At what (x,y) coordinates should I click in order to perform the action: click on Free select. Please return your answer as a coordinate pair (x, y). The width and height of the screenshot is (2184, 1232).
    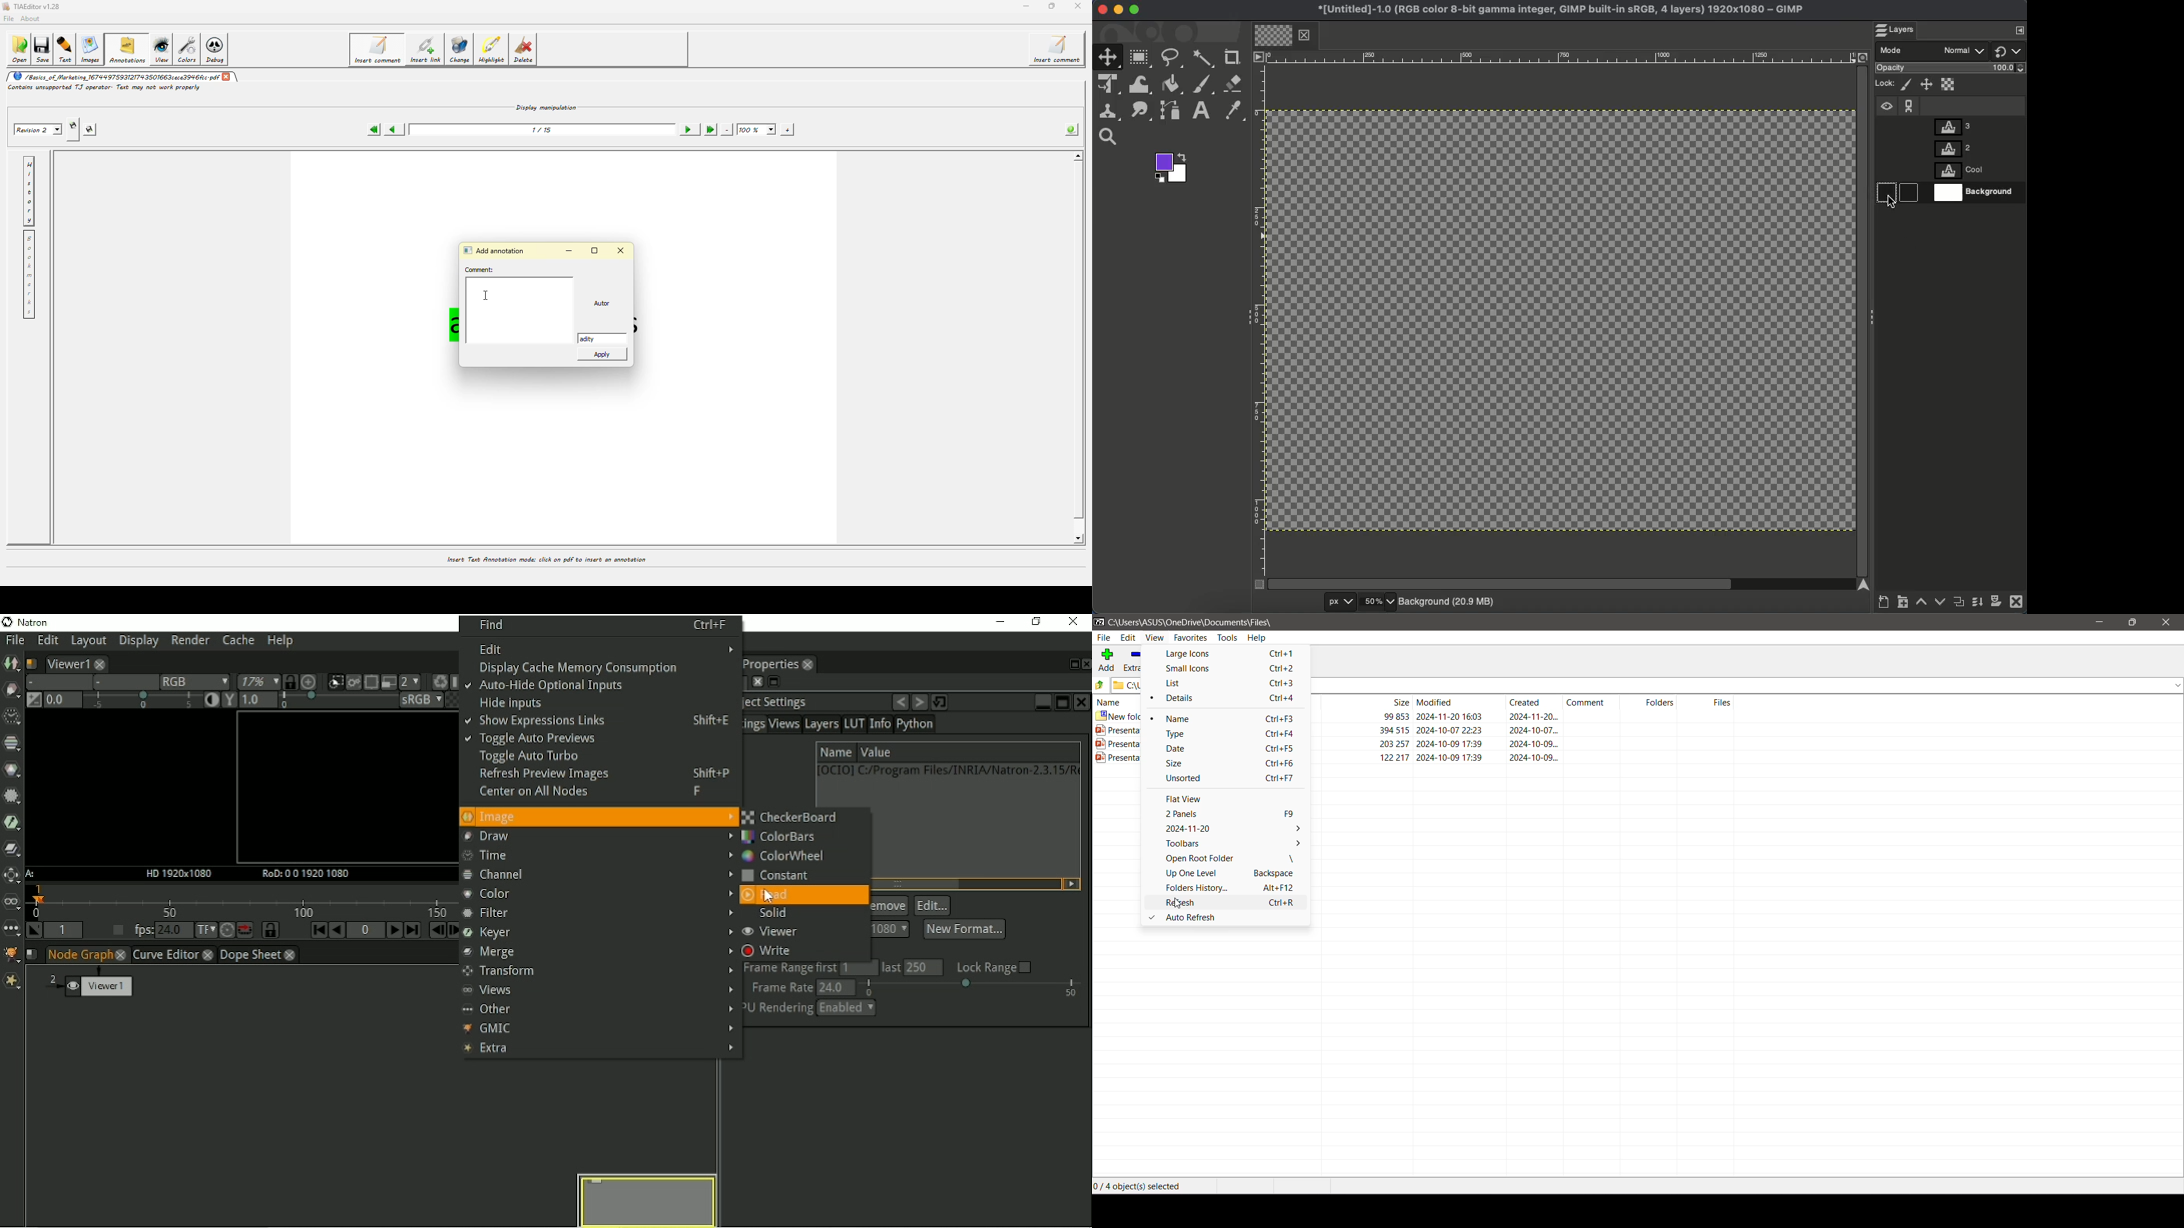
    Looking at the image, I should click on (1175, 58).